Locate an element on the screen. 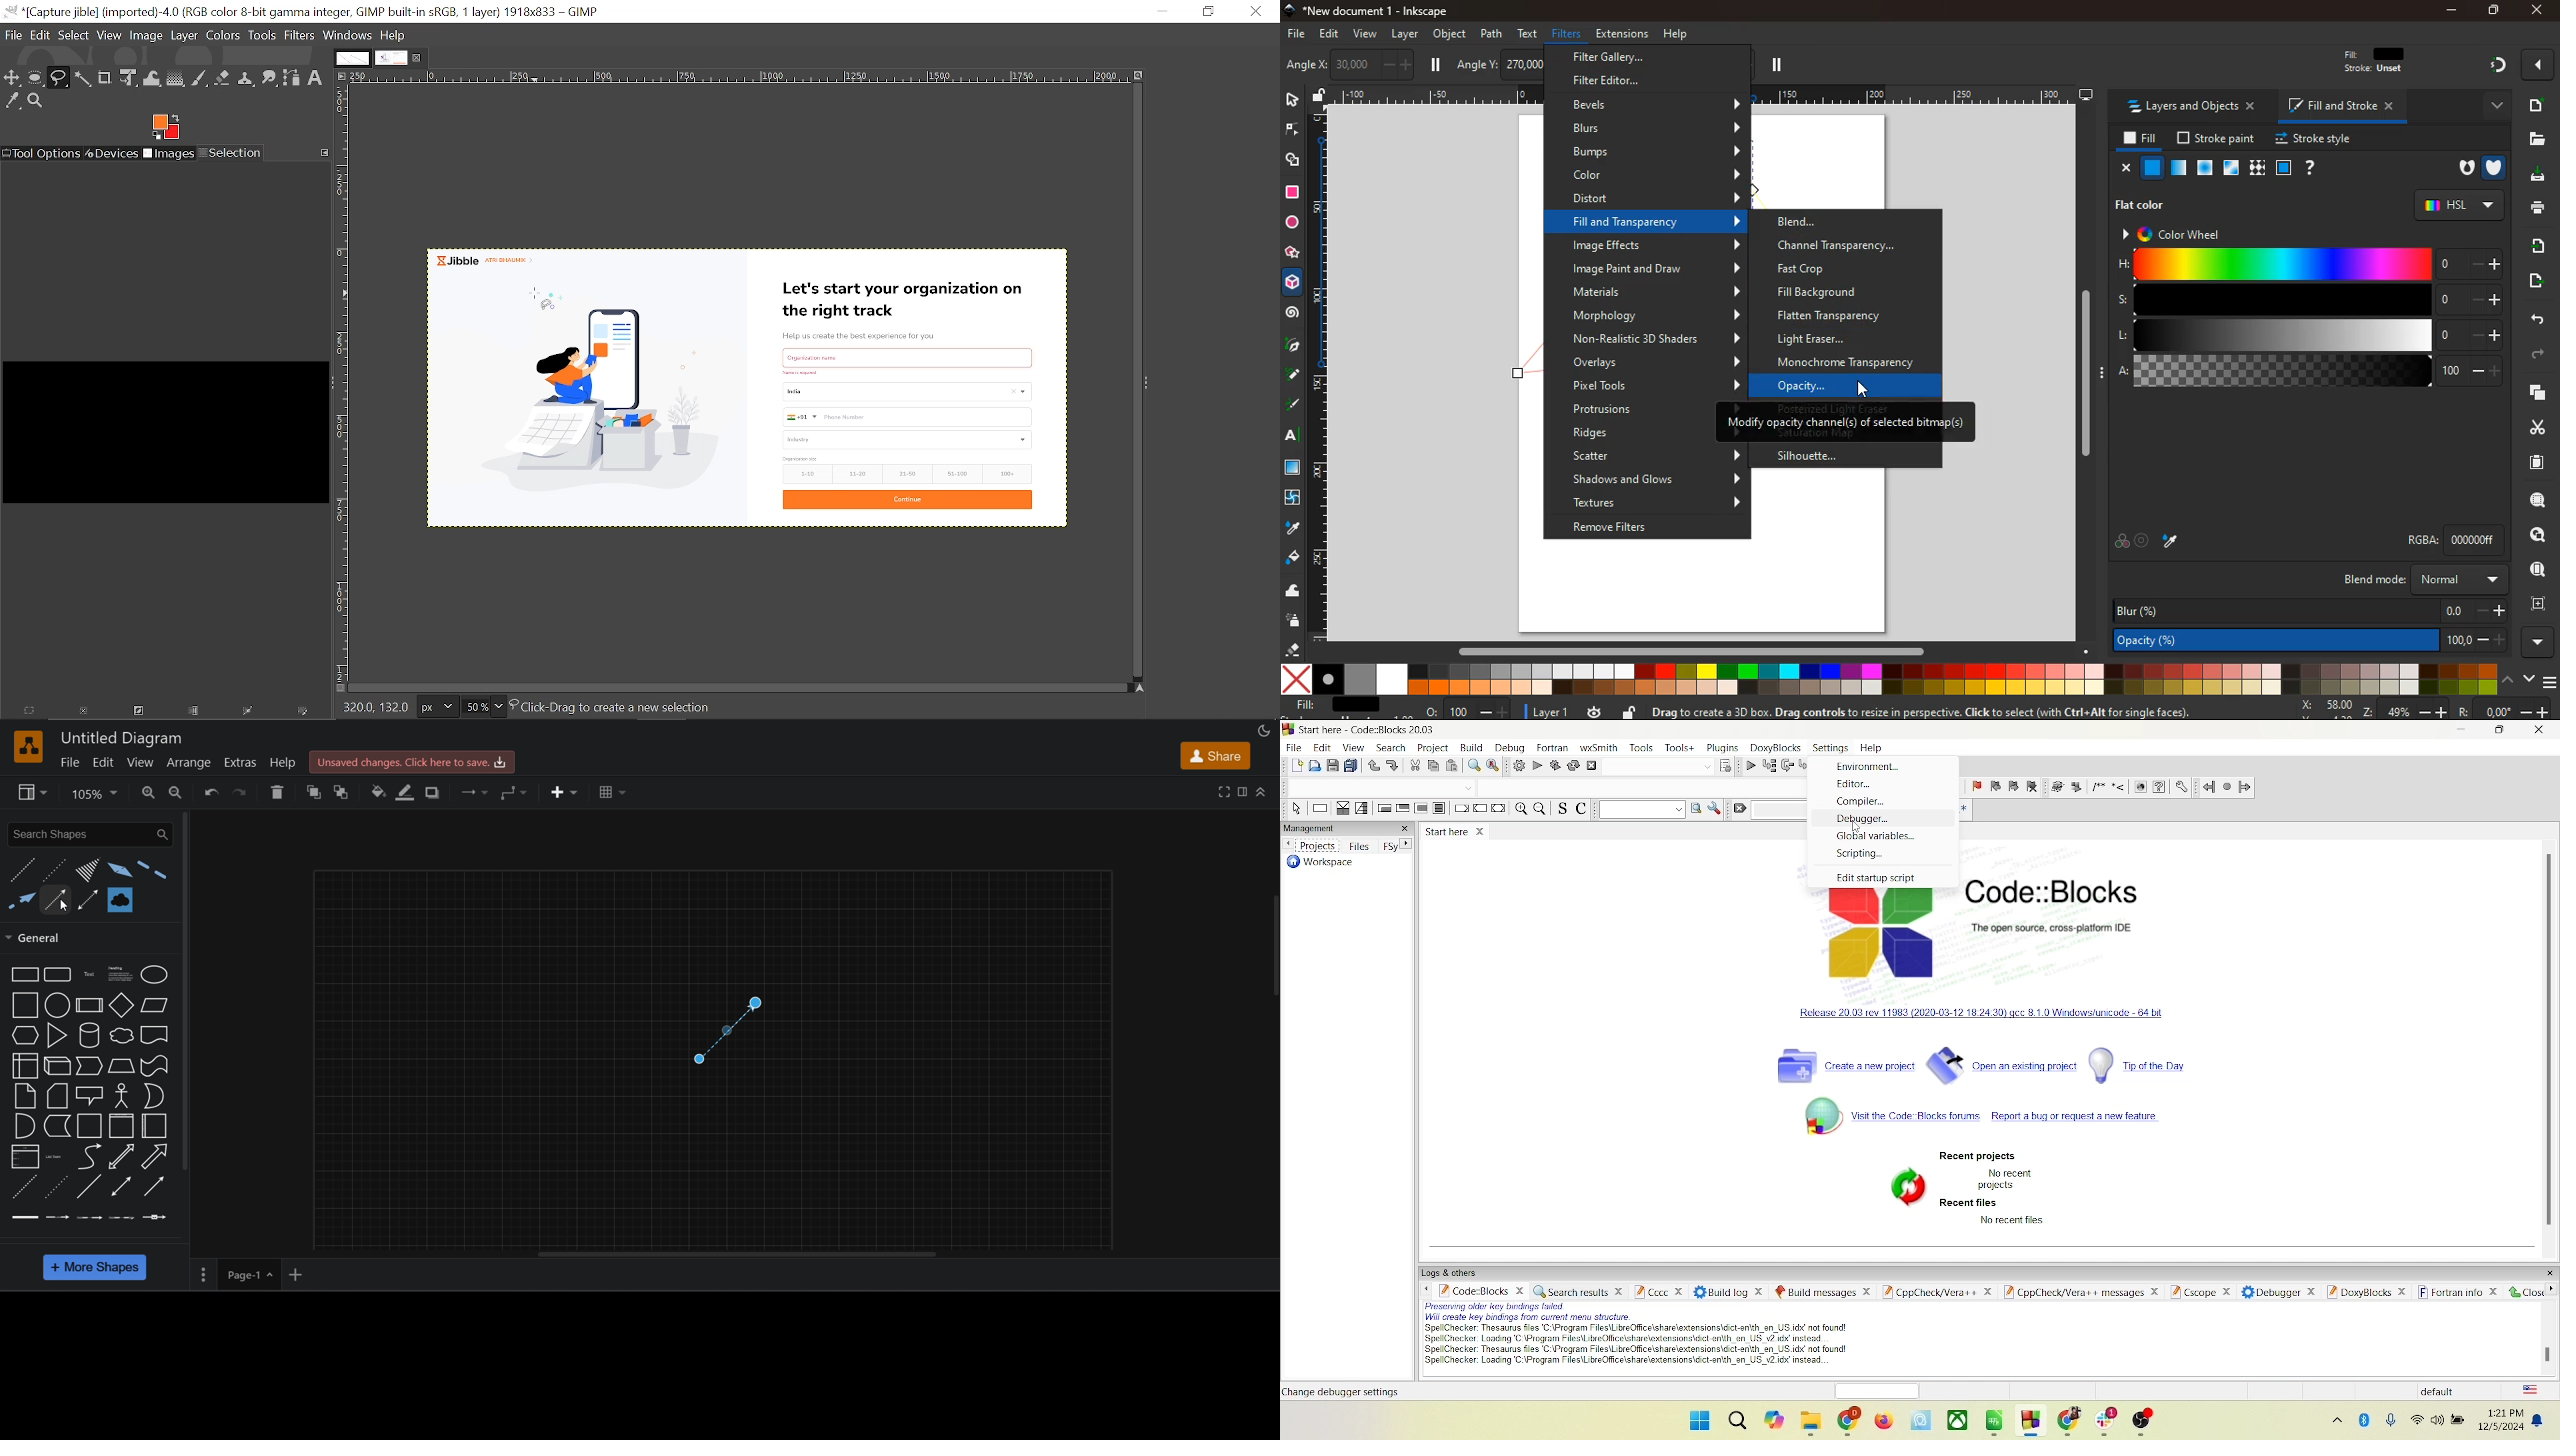 This screenshot has height=1456, width=2576. menu is located at coordinates (2549, 678).